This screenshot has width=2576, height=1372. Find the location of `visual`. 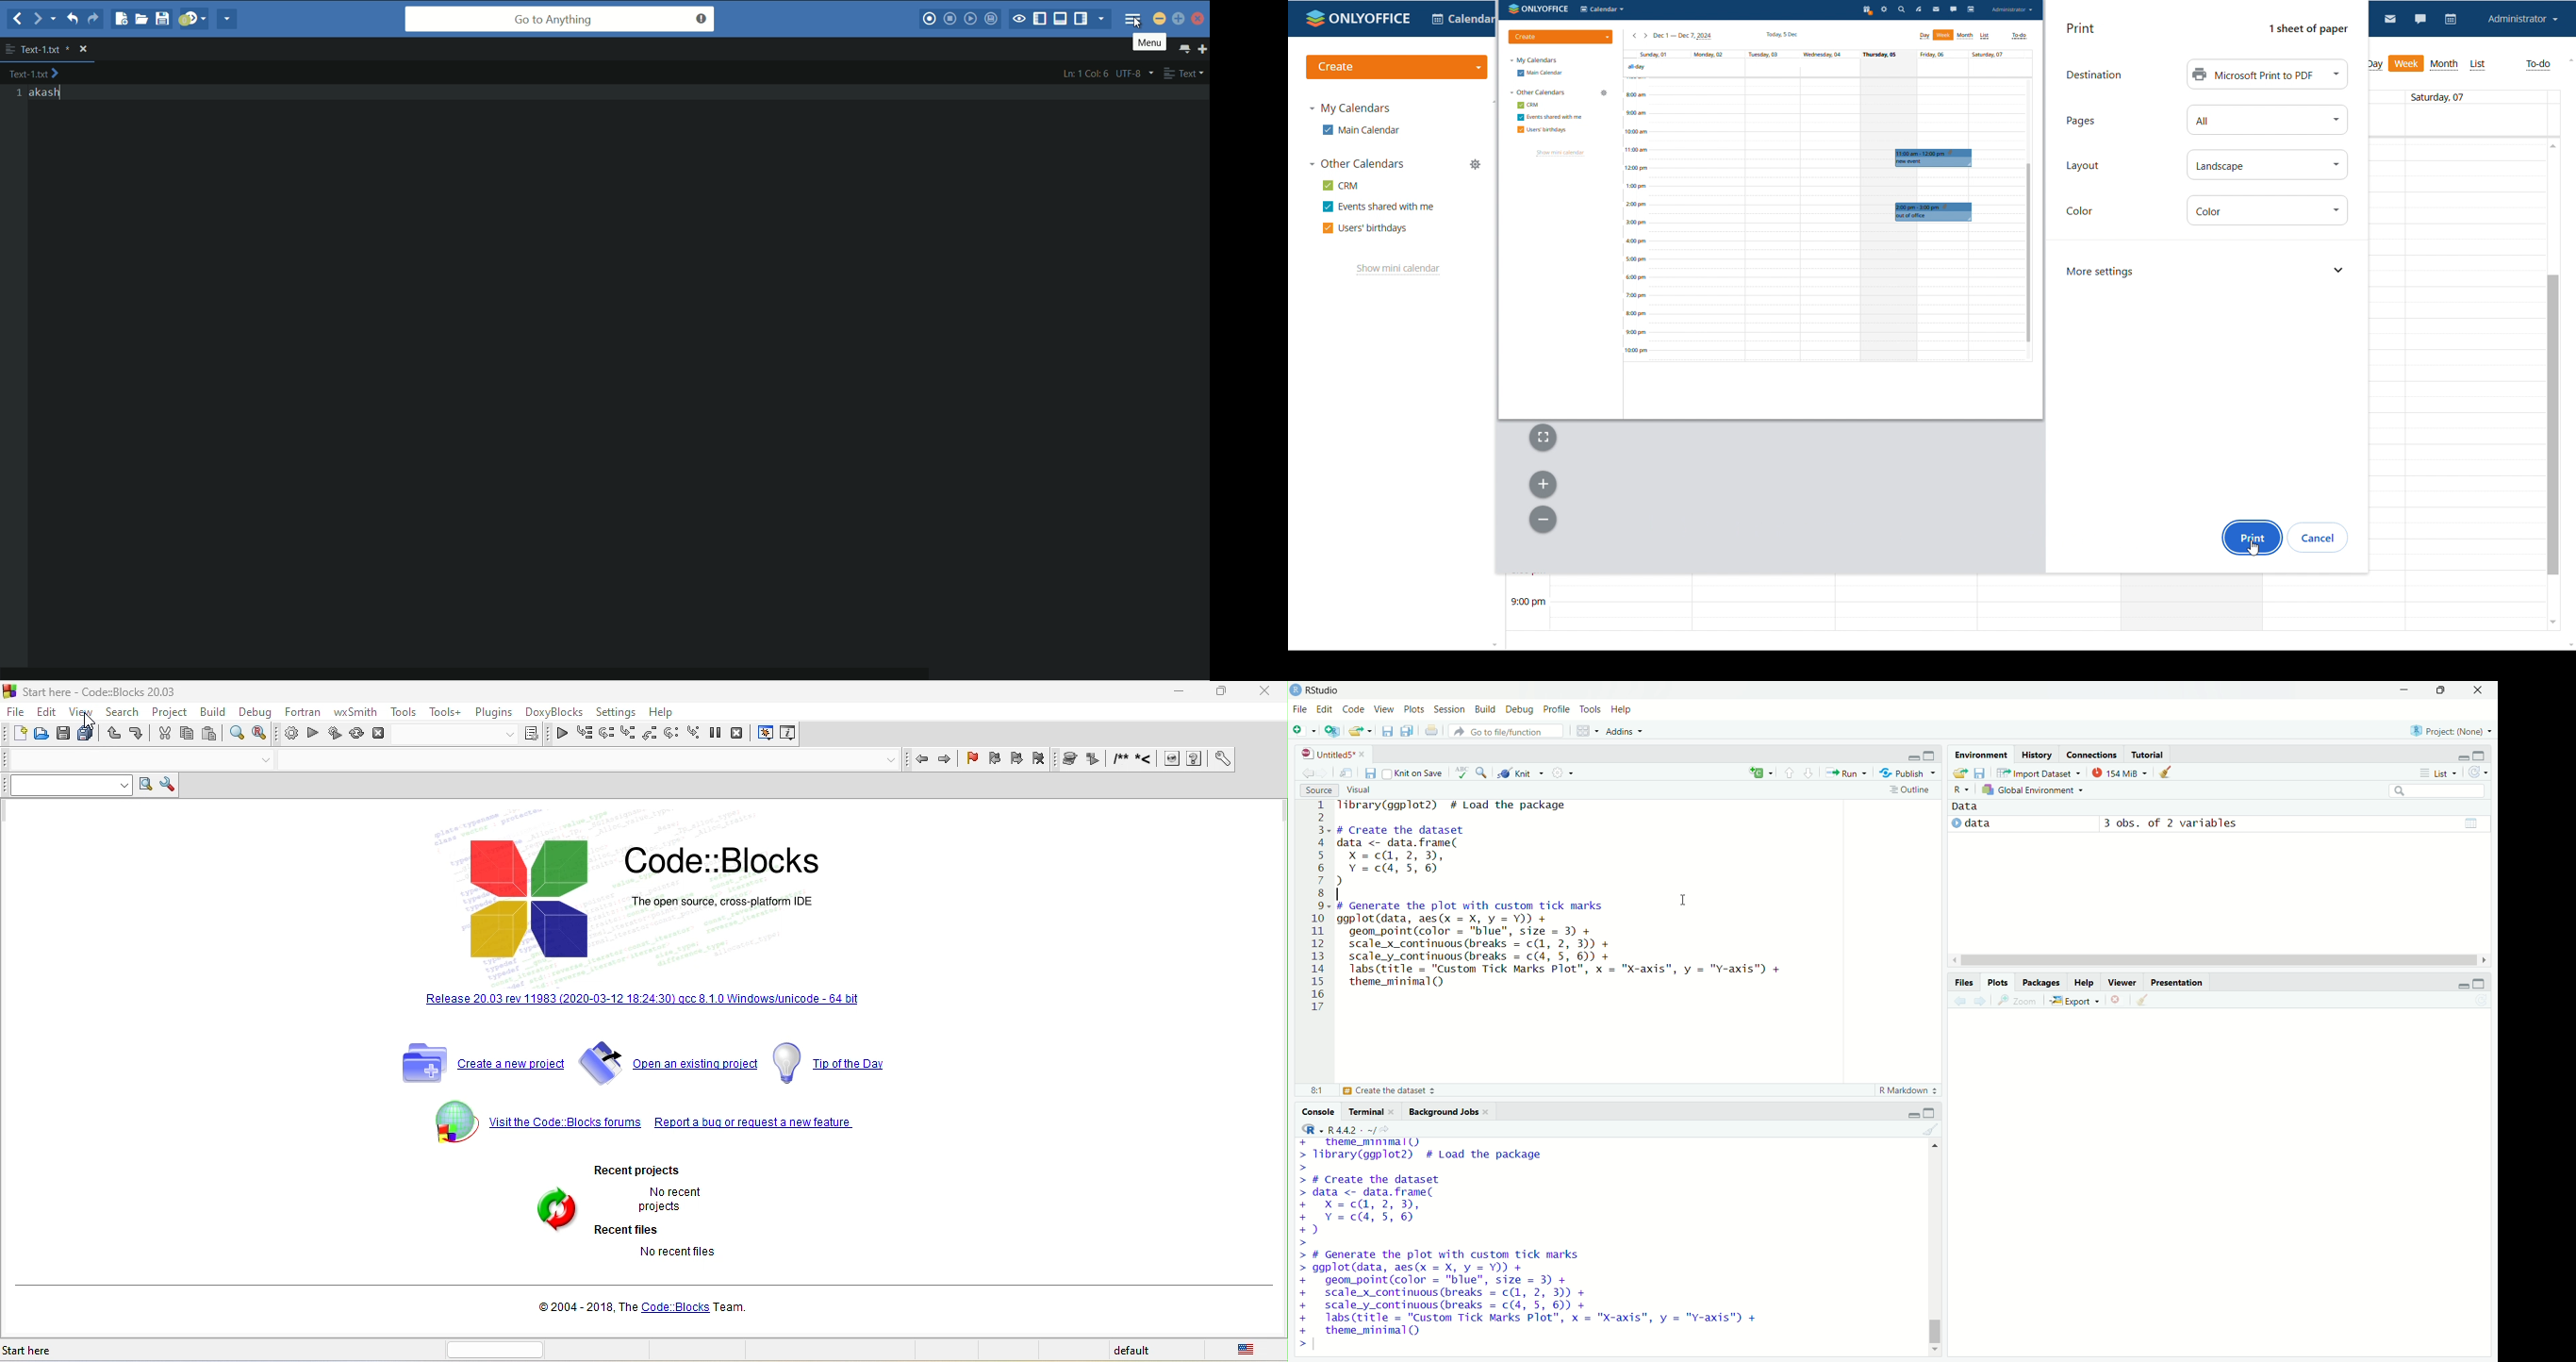

visual is located at coordinates (1361, 790).